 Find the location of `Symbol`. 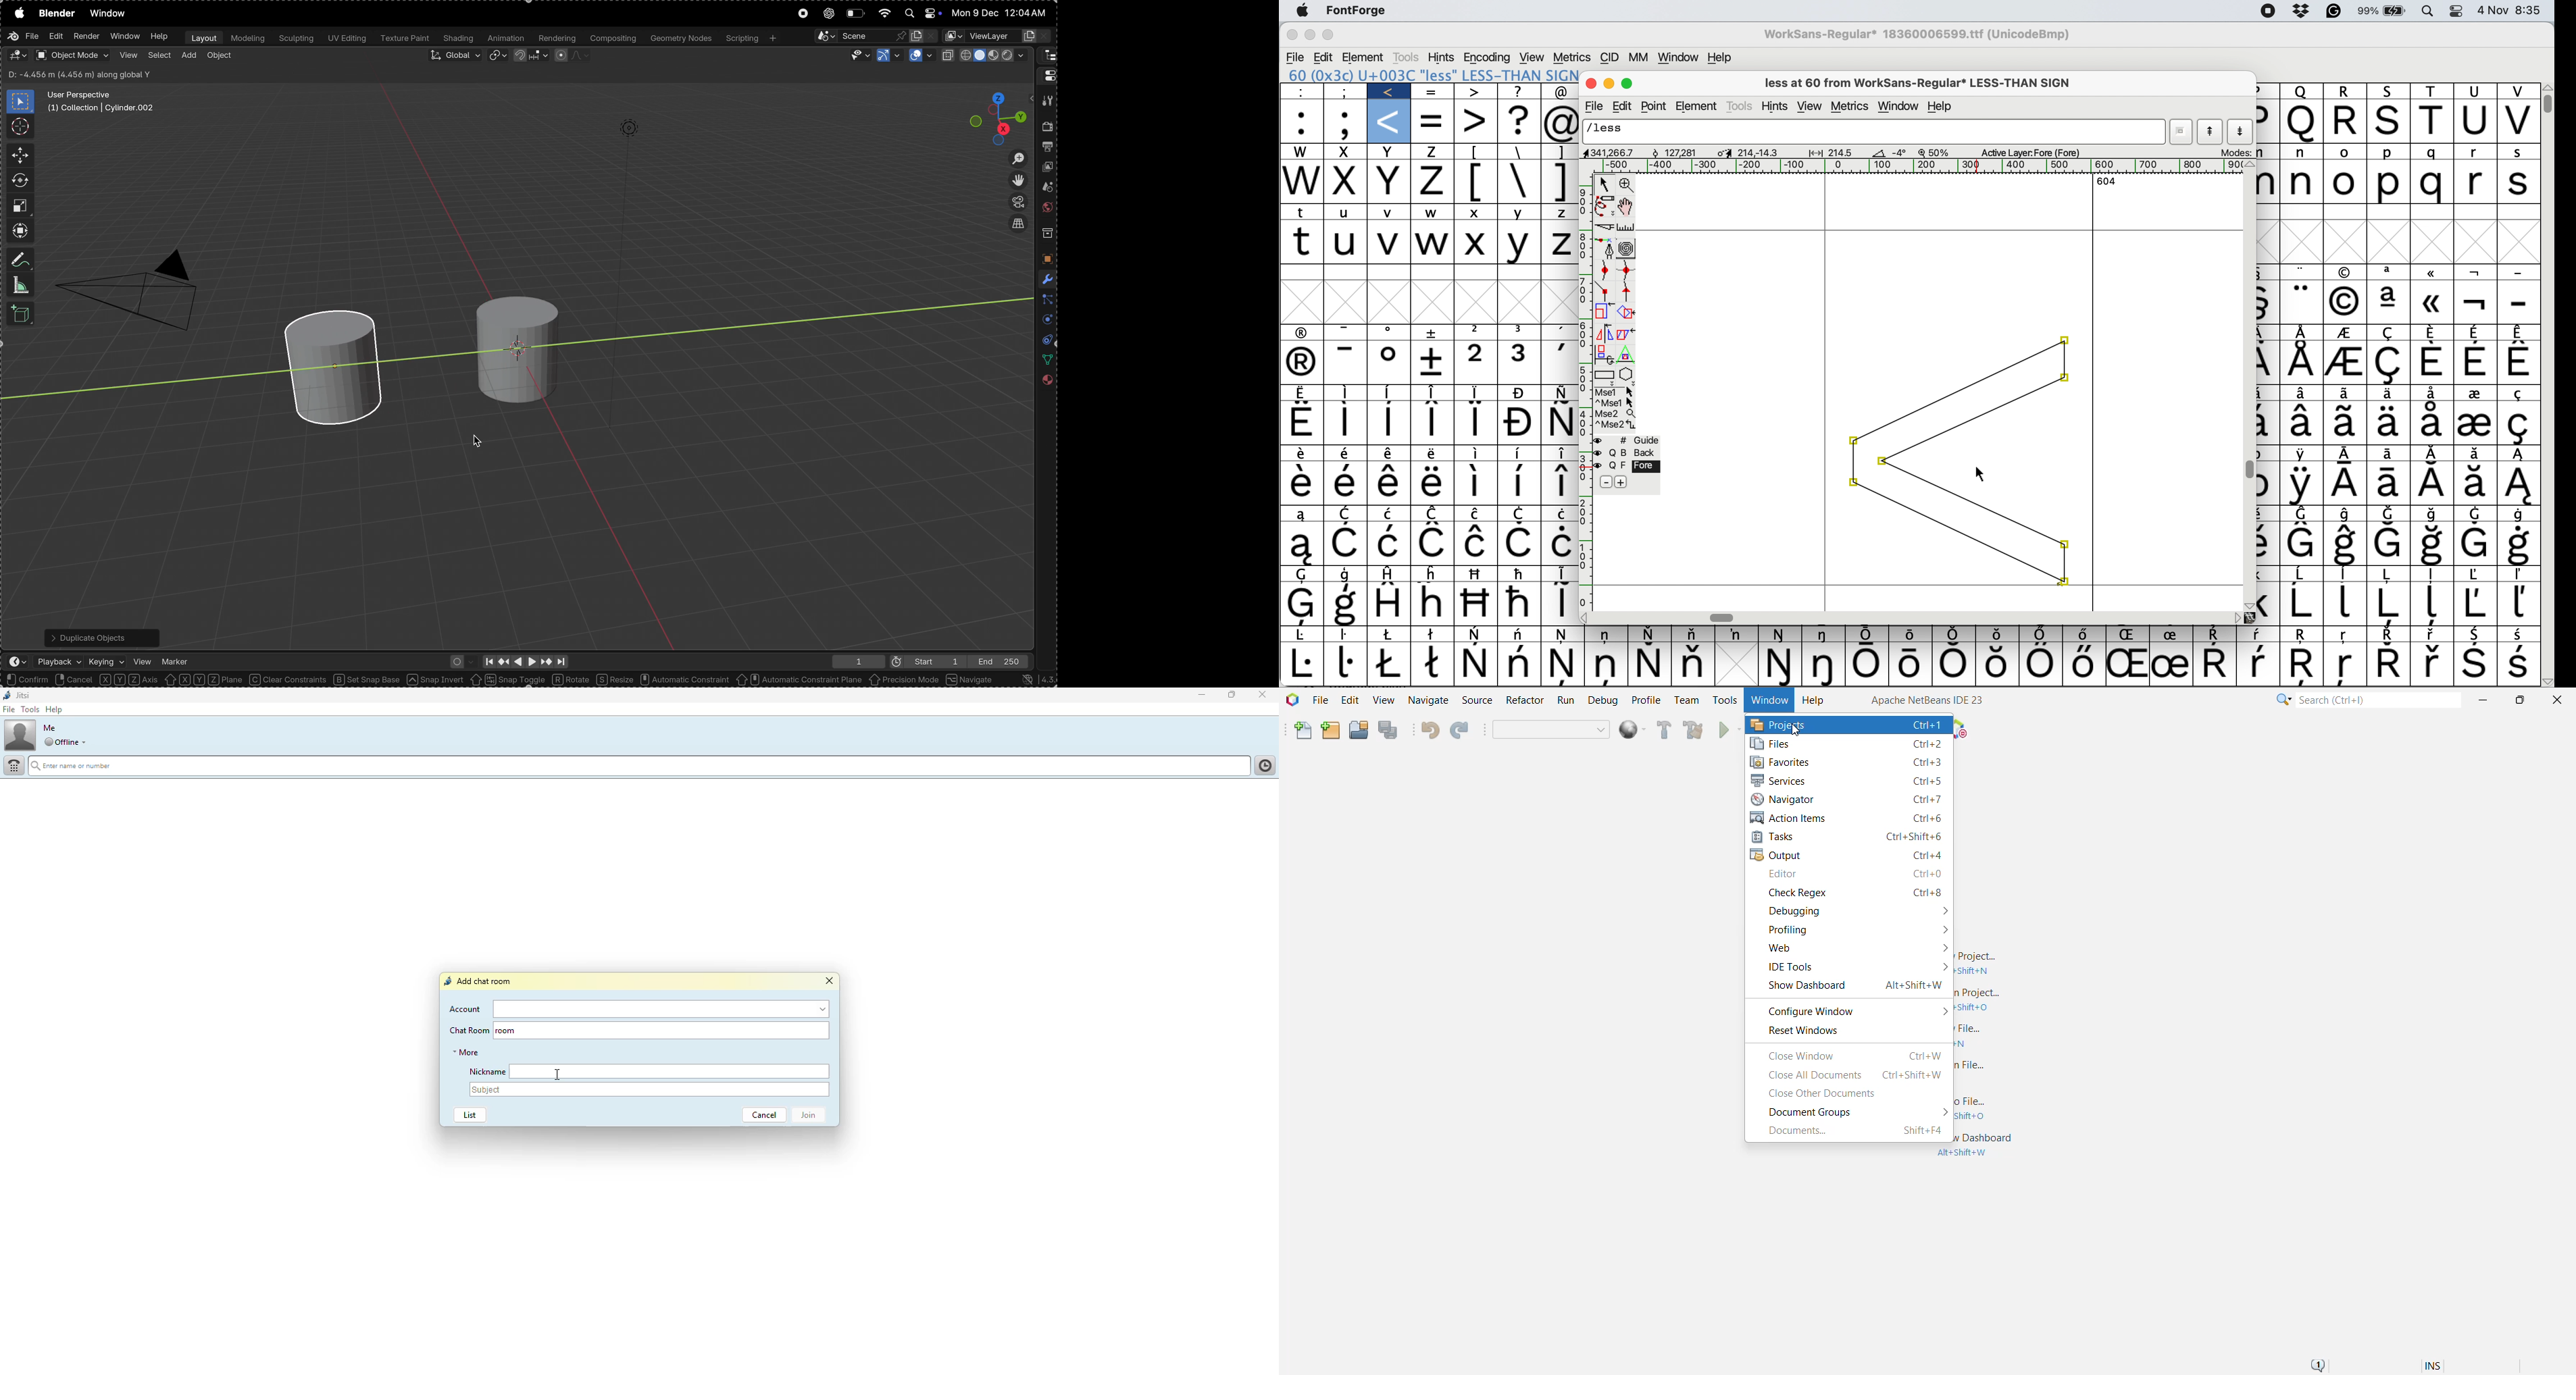

Symbol is located at coordinates (2267, 271).